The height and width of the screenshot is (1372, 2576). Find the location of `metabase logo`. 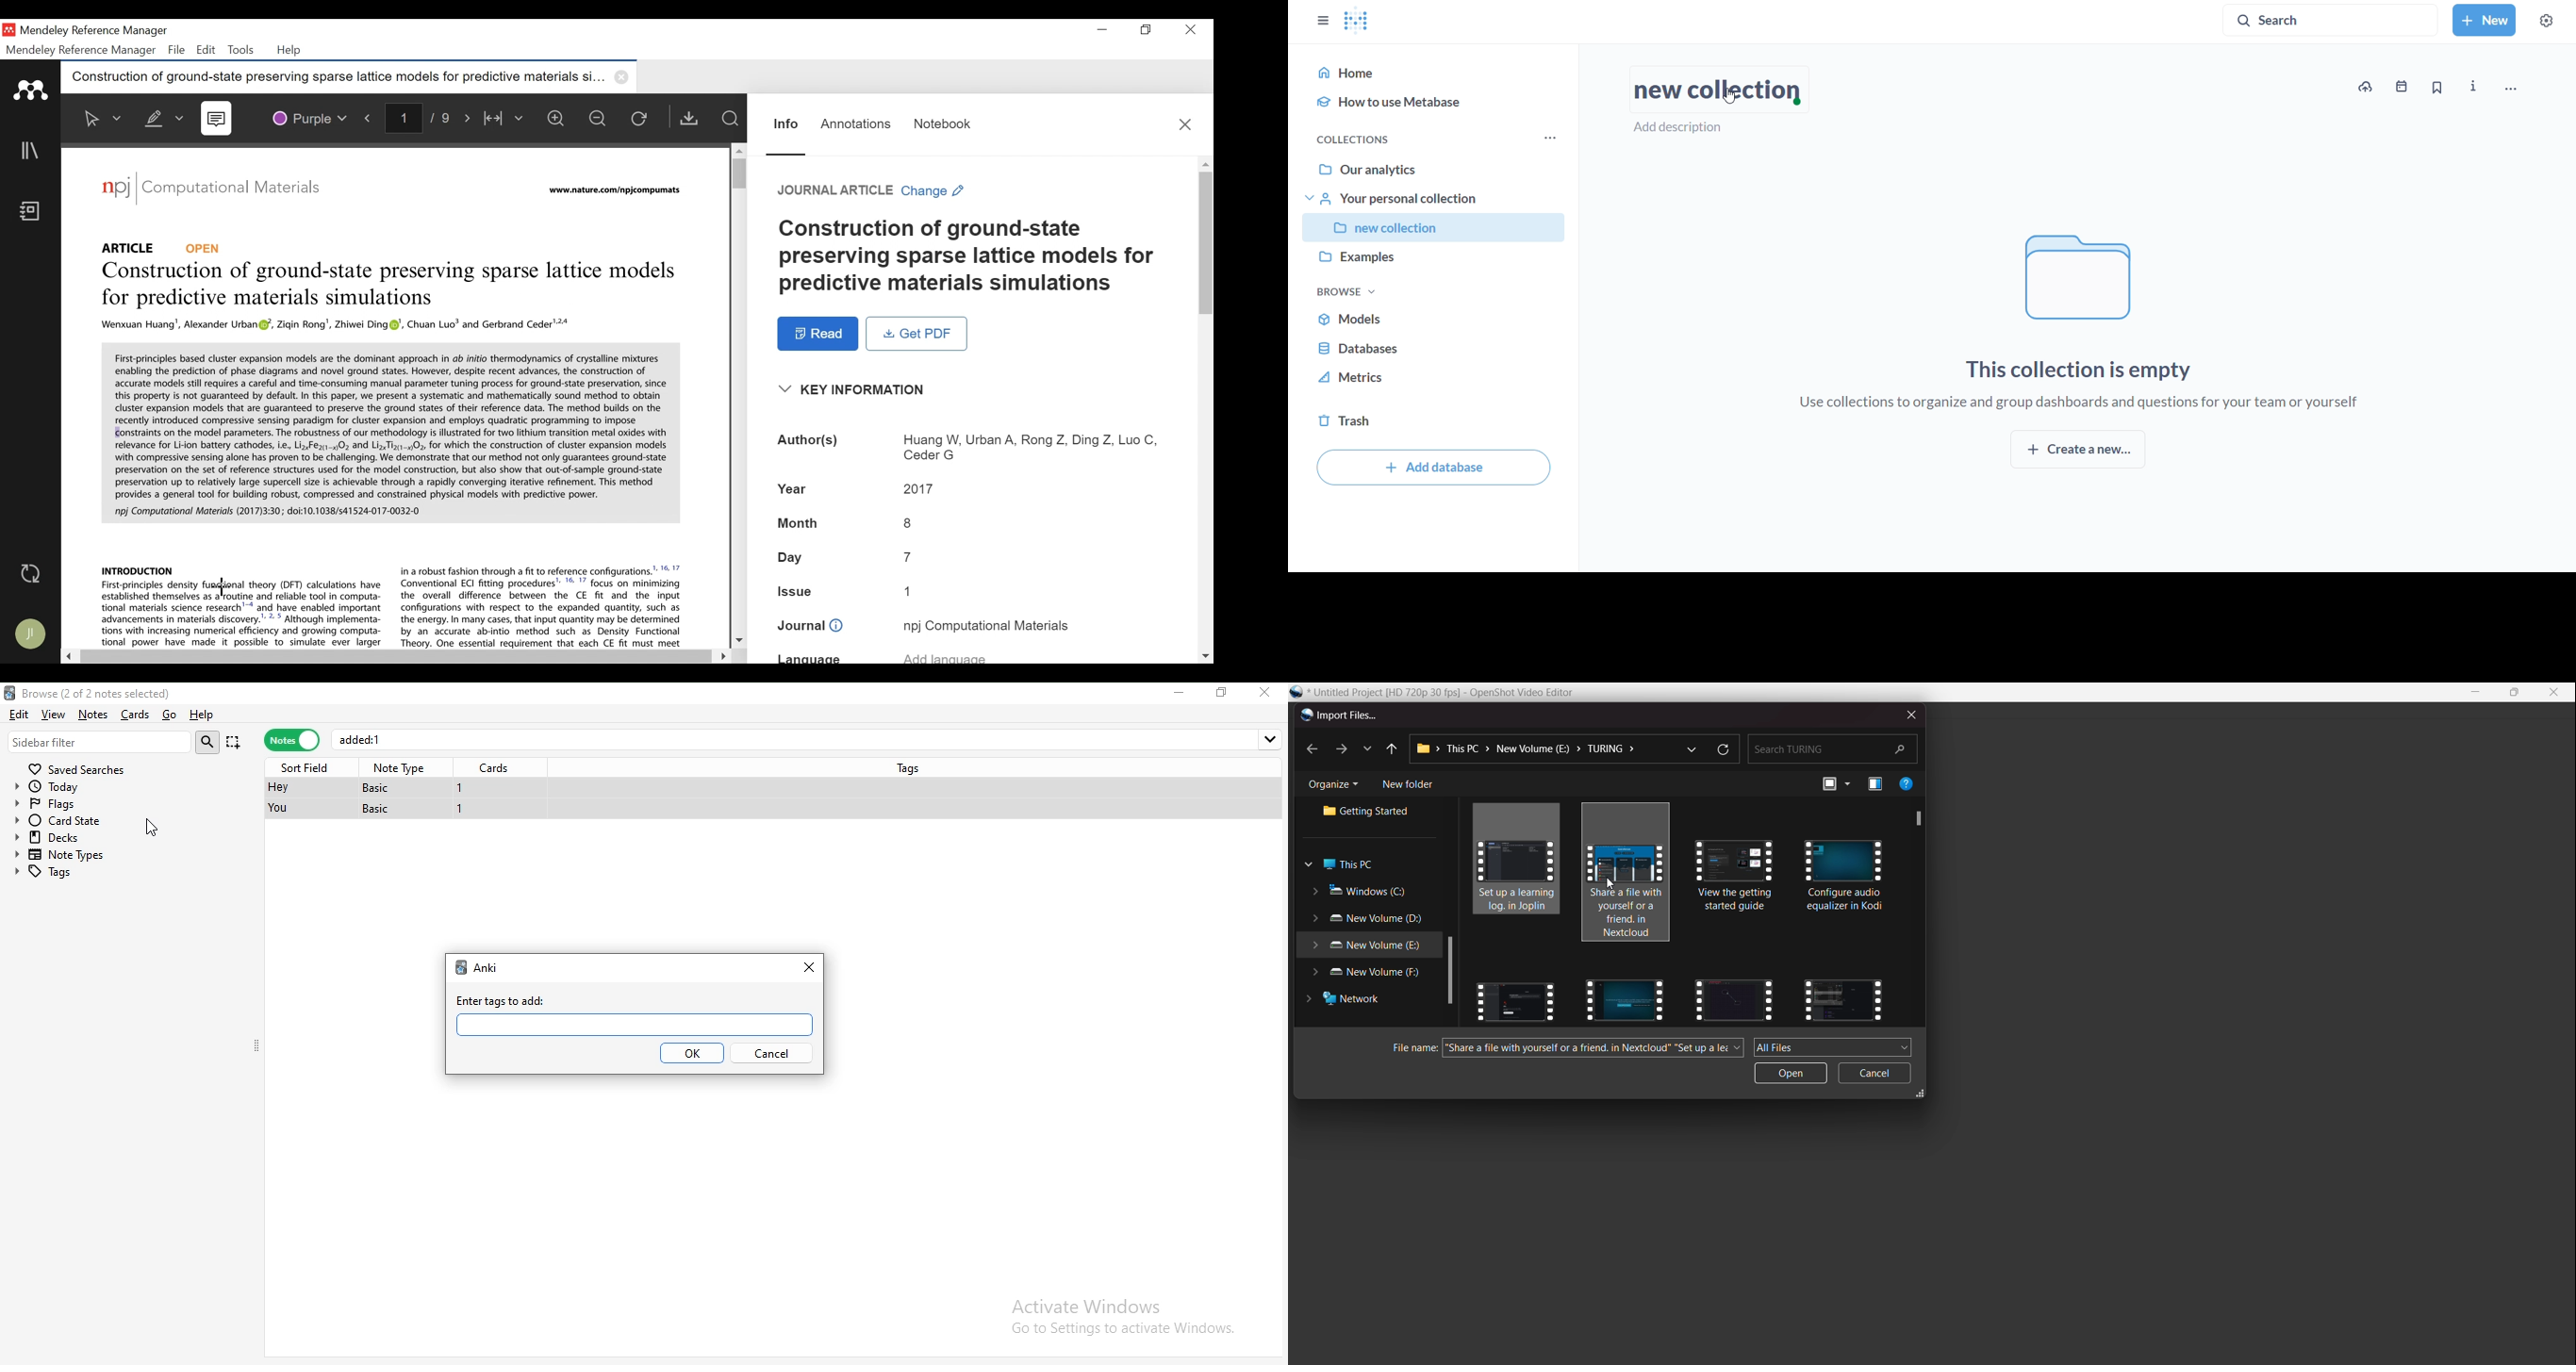

metabase logo is located at coordinates (1358, 21).